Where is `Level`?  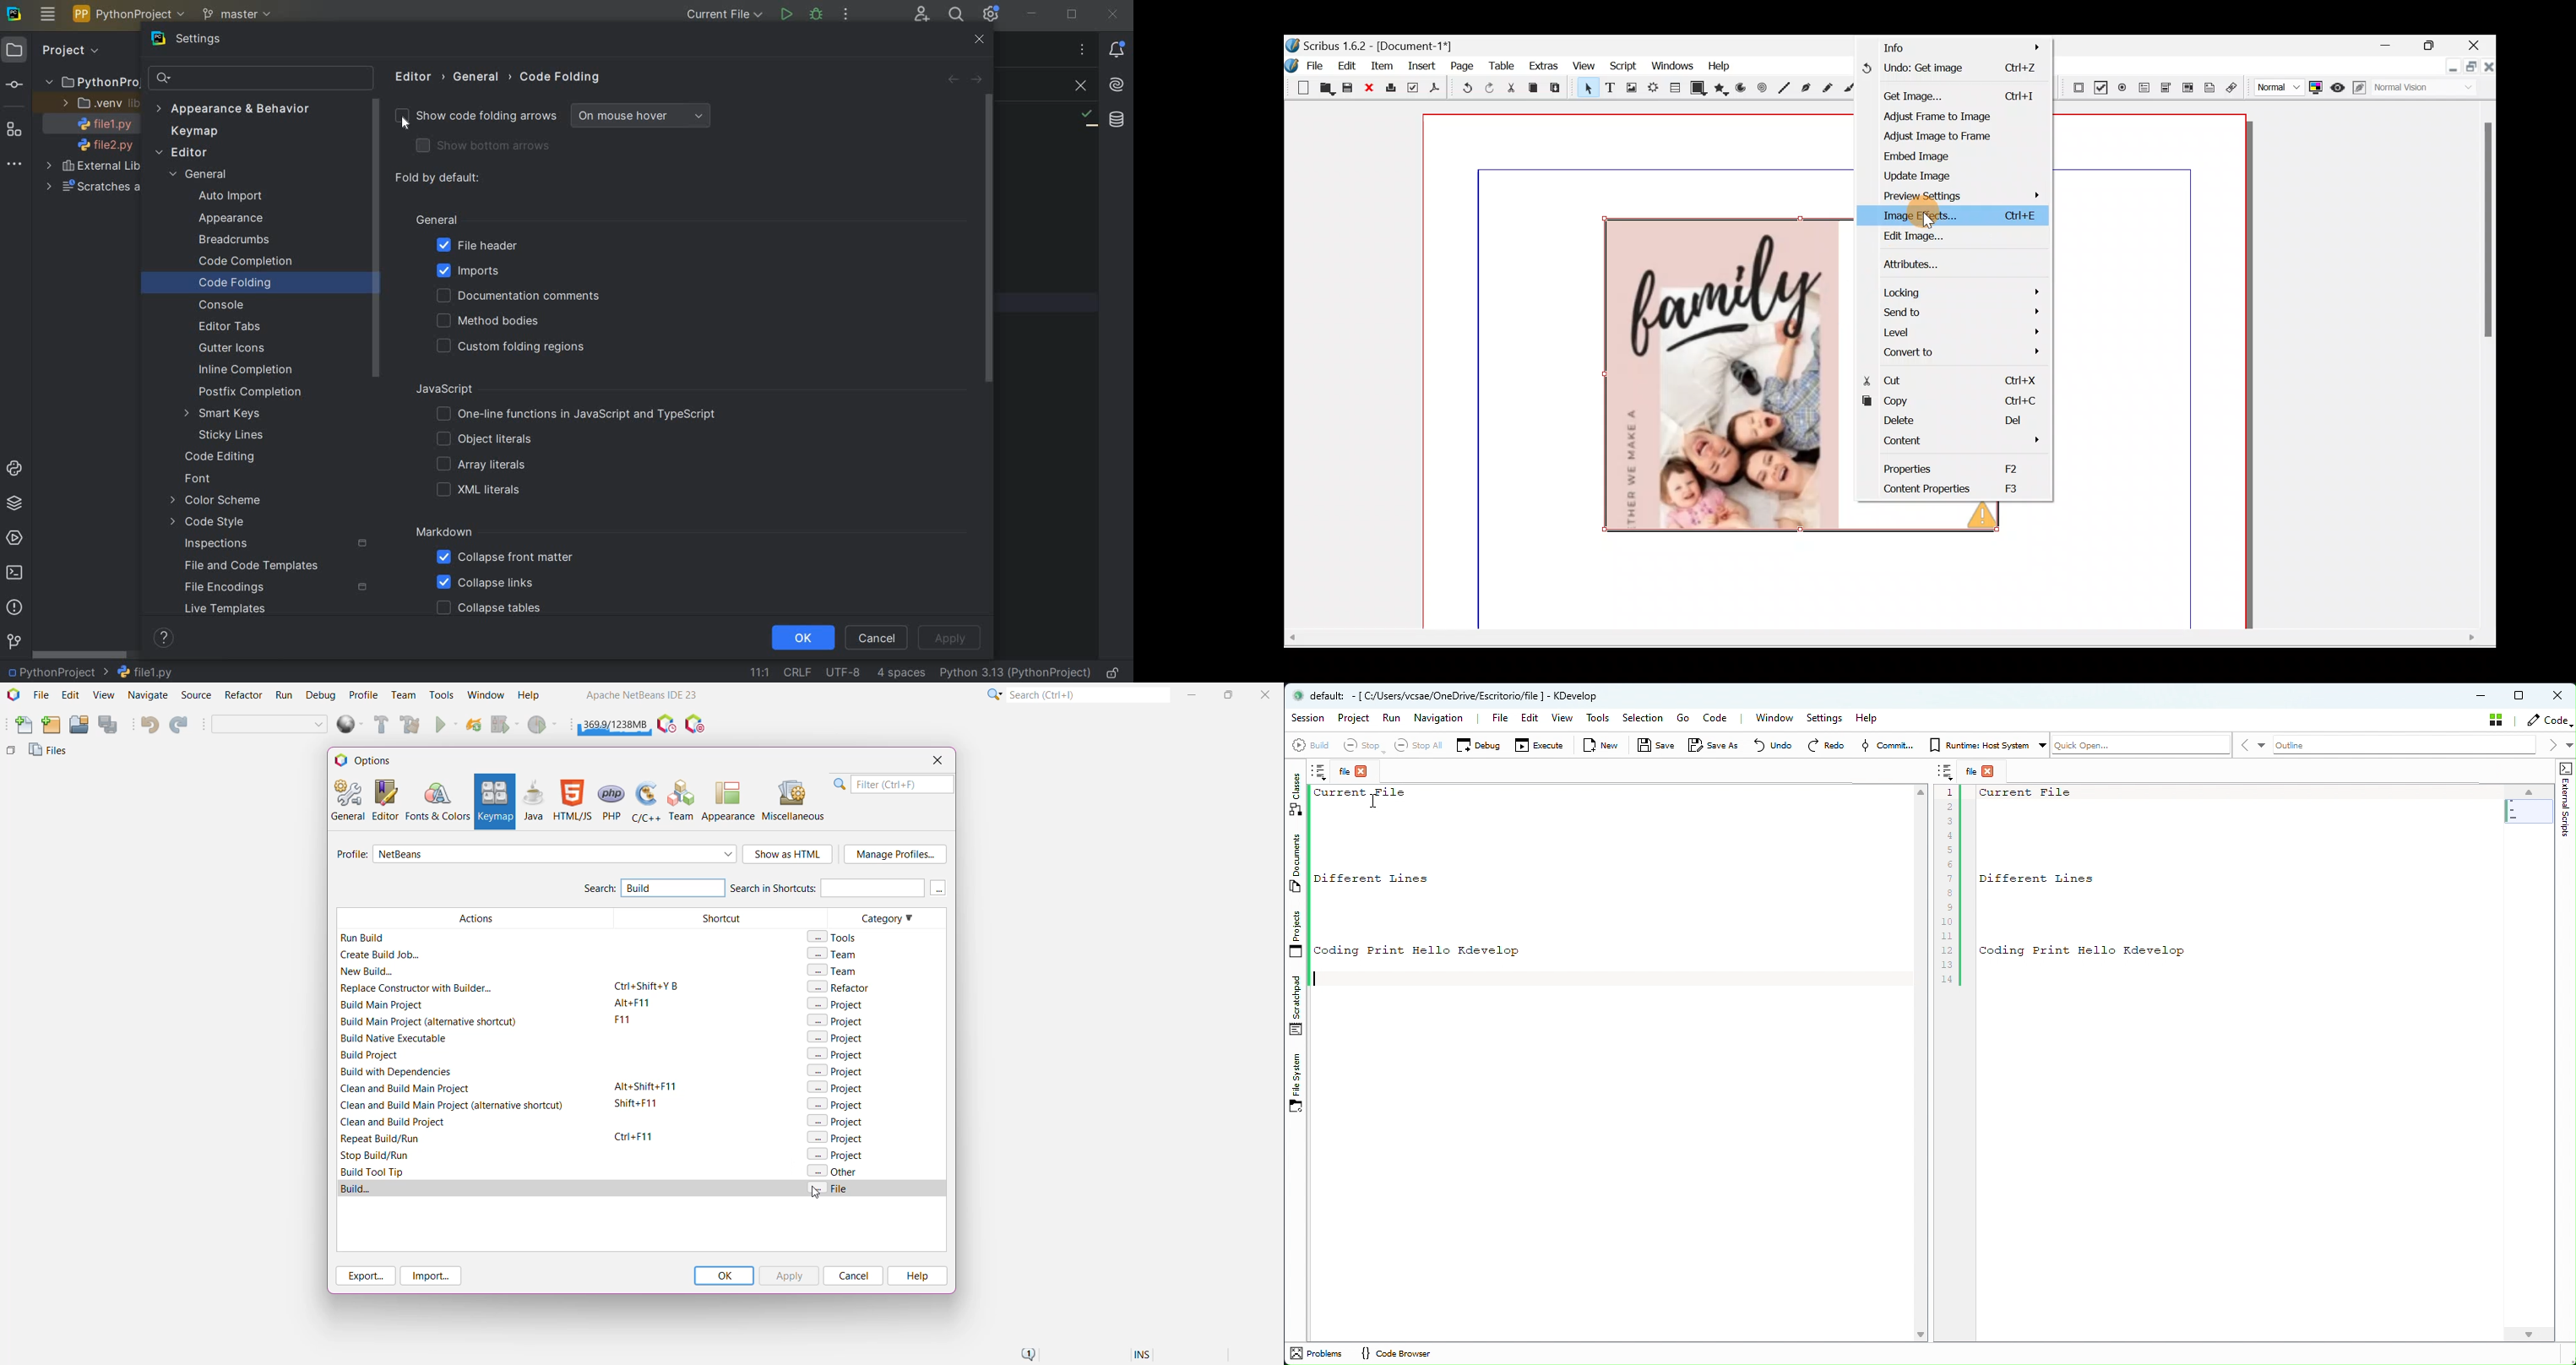
Level is located at coordinates (1960, 332).